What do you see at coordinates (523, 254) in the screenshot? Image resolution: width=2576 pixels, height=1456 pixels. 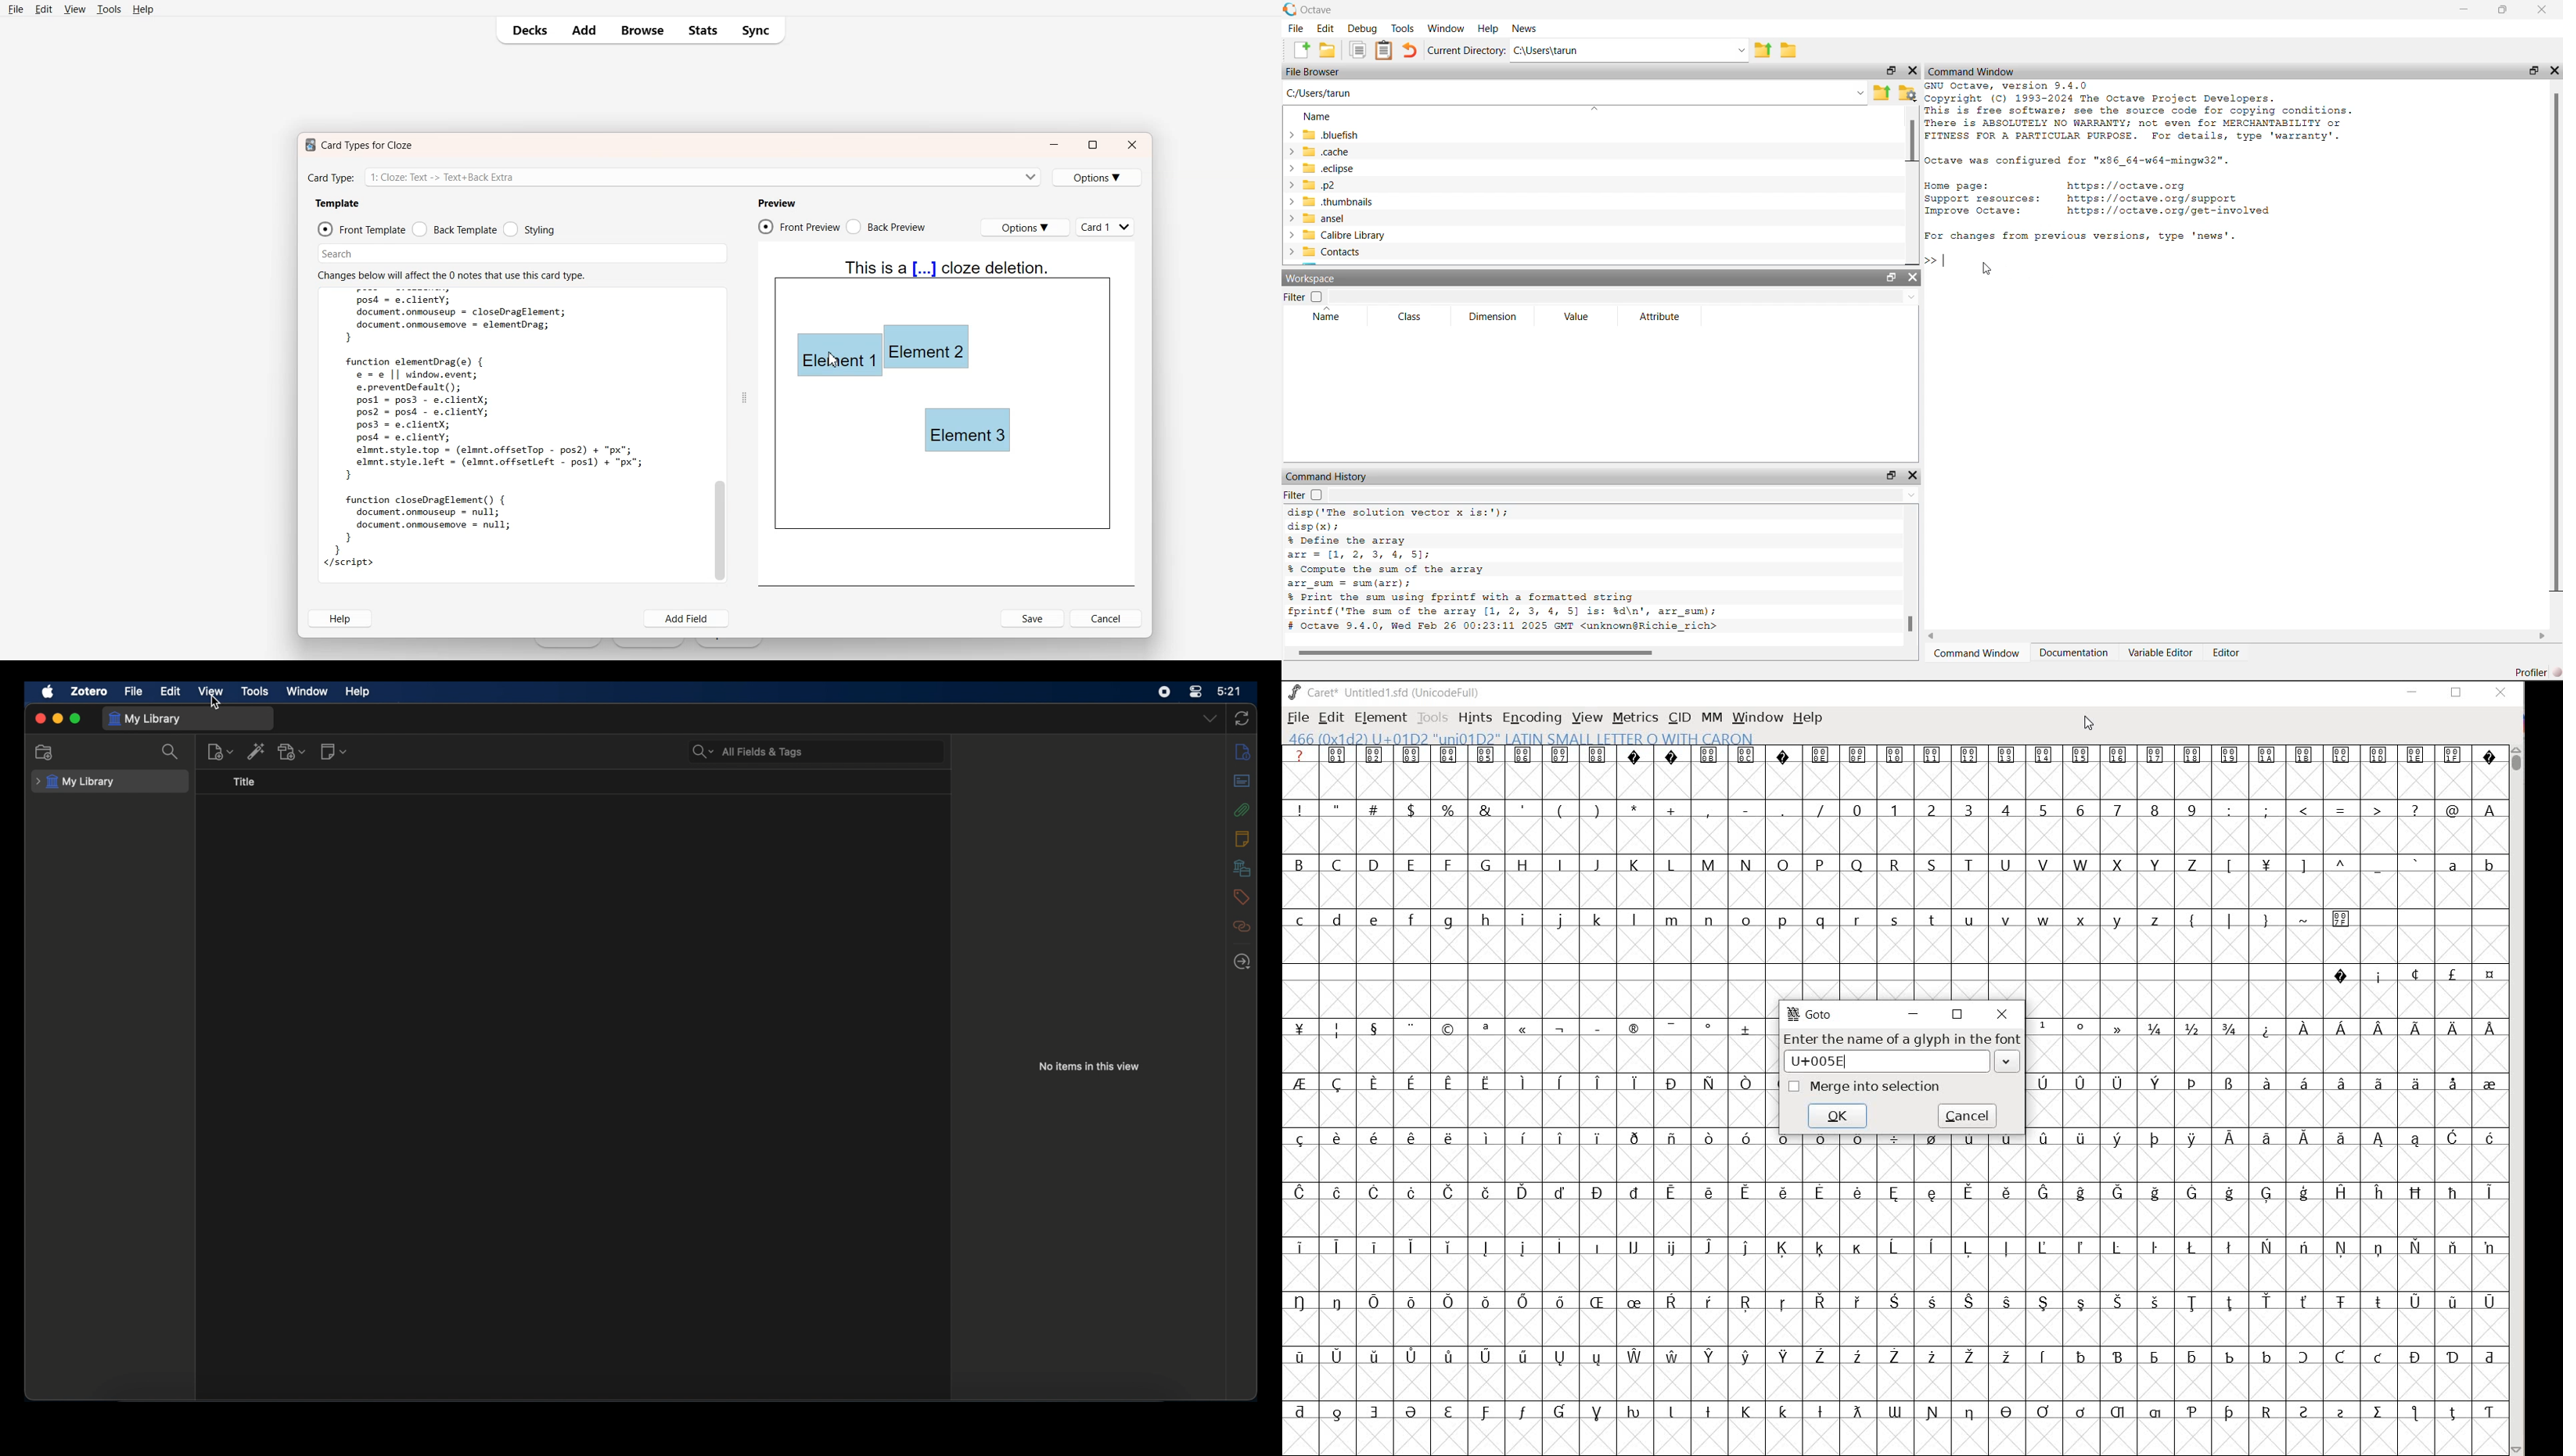 I see `Search` at bounding box center [523, 254].